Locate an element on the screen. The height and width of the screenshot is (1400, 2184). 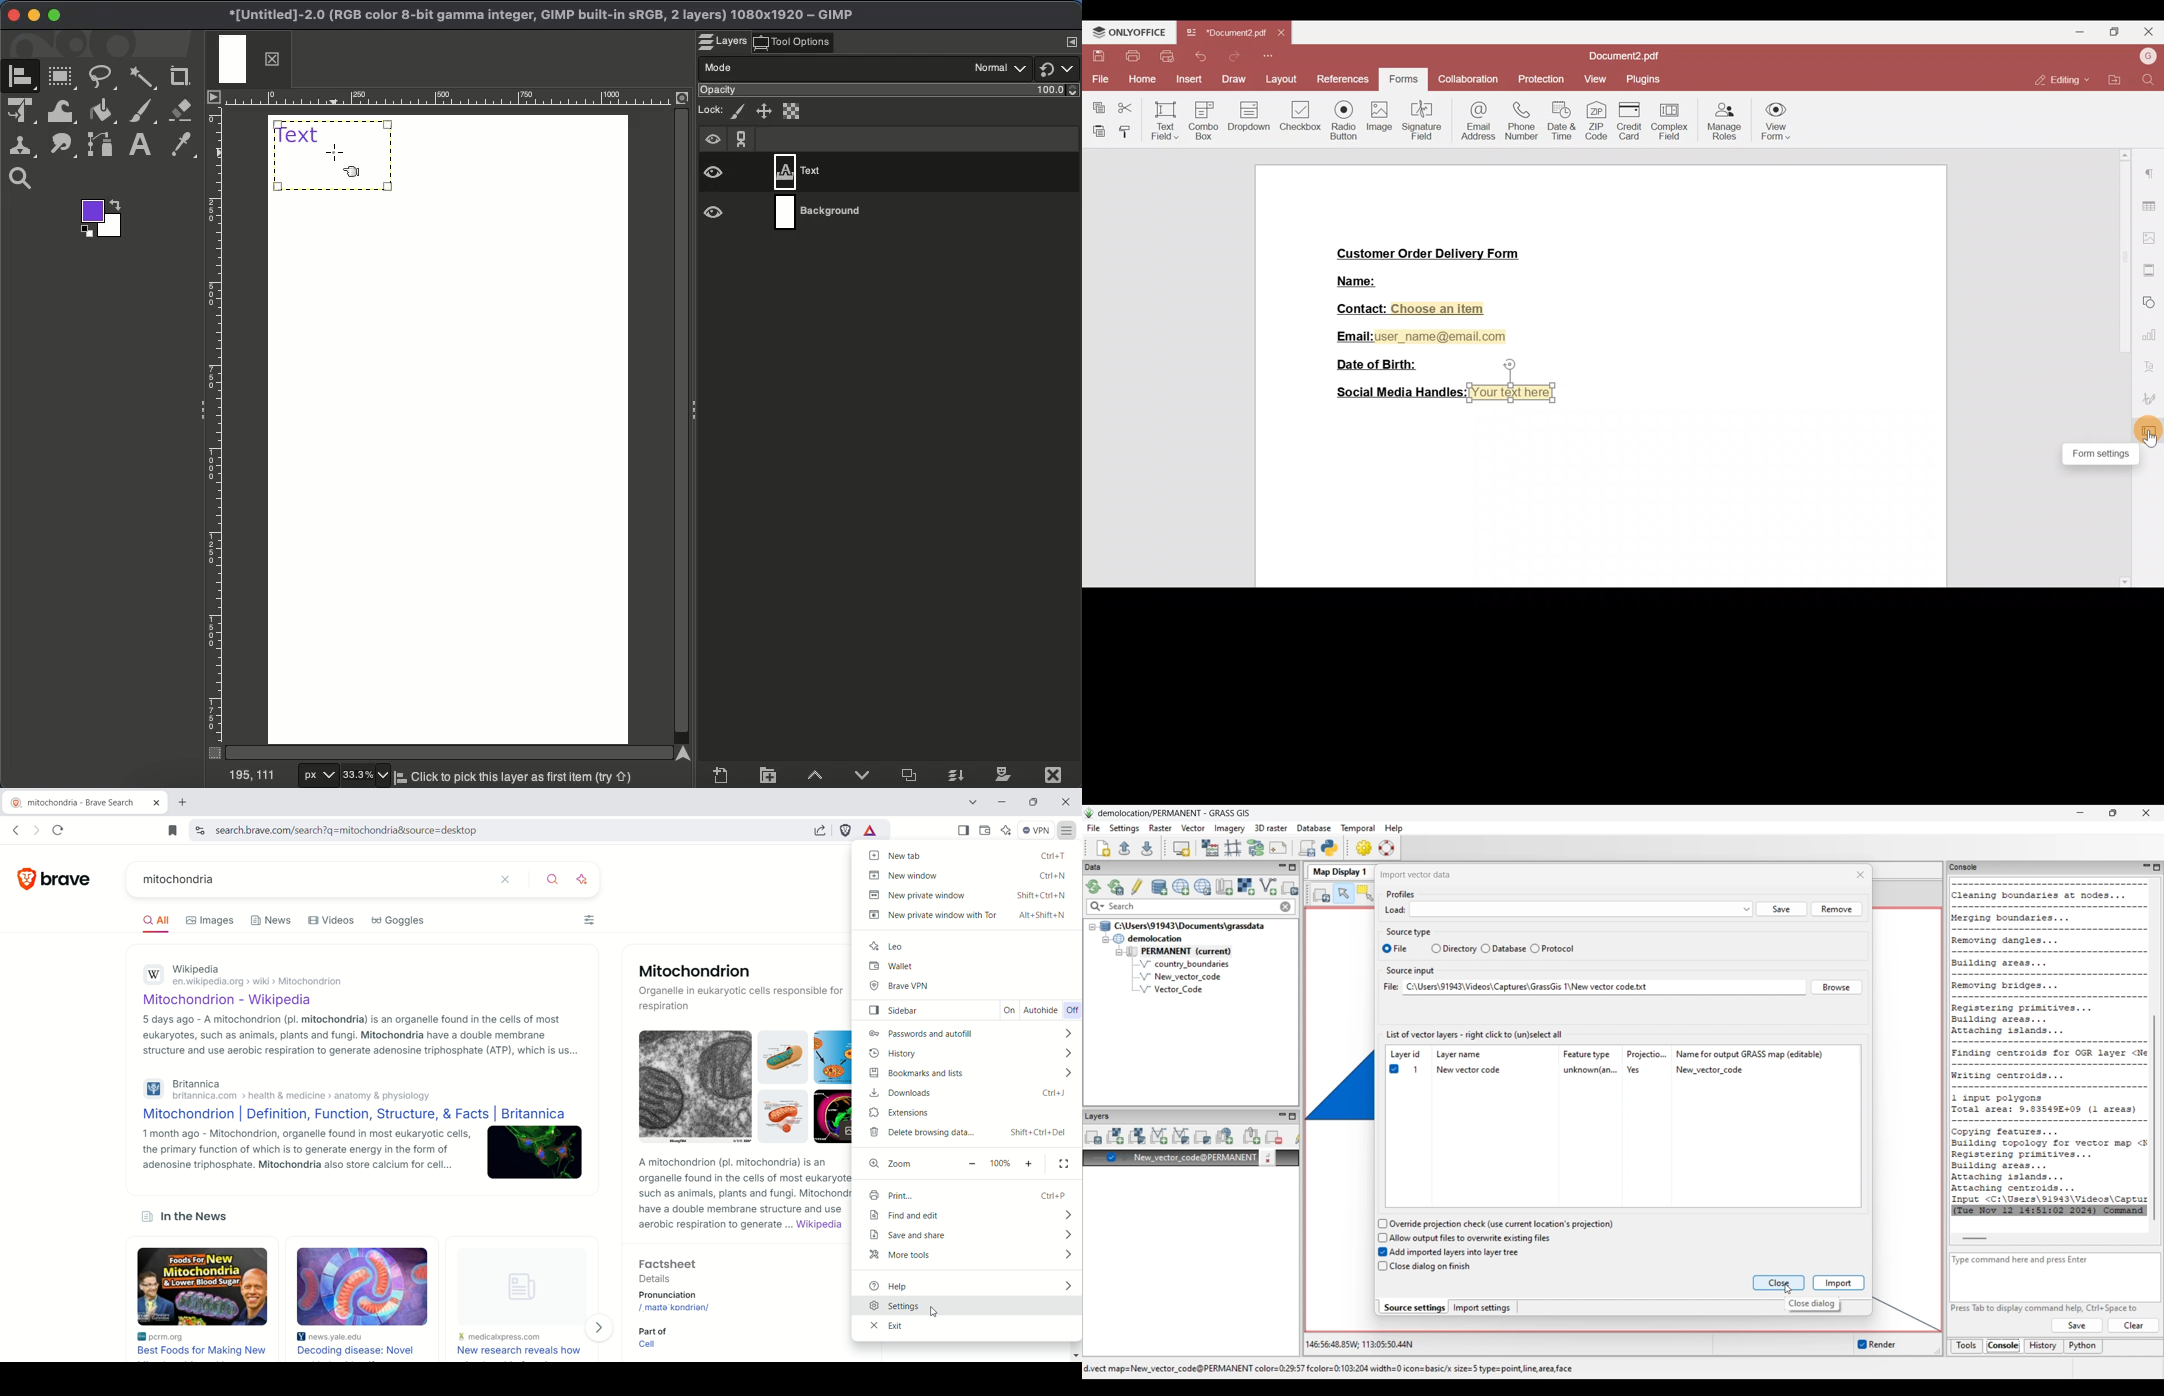
Email:user_name@email.com is located at coordinates (1417, 336).